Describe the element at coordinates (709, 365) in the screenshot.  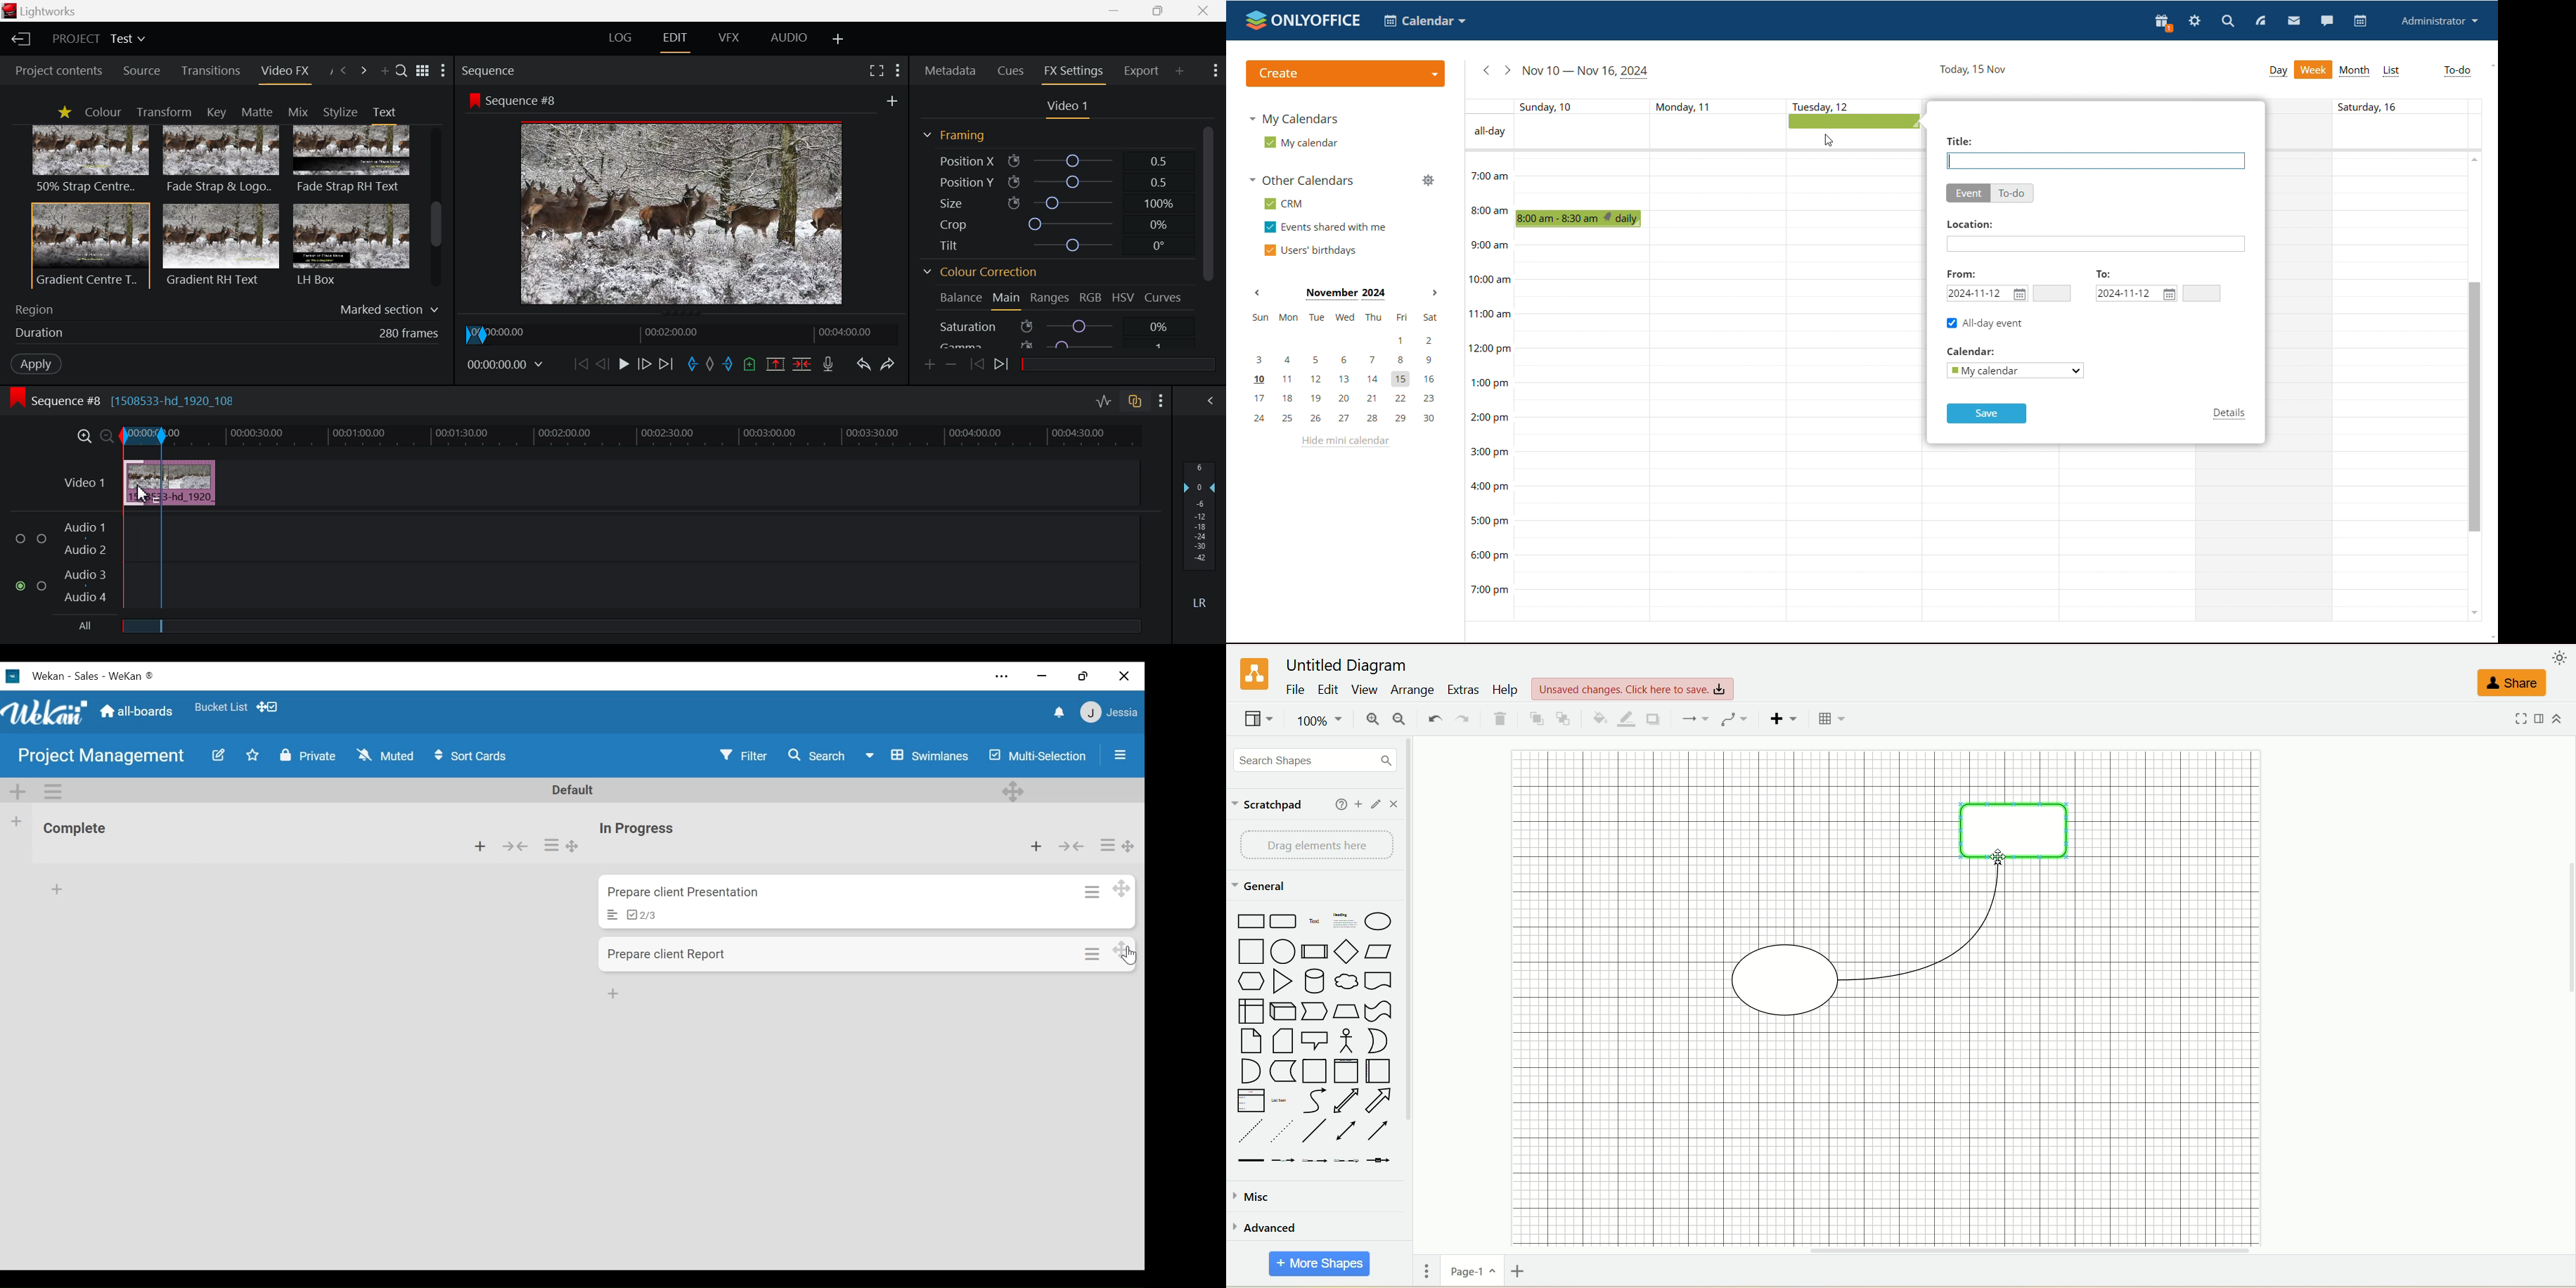
I see `Remove all marks` at that location.